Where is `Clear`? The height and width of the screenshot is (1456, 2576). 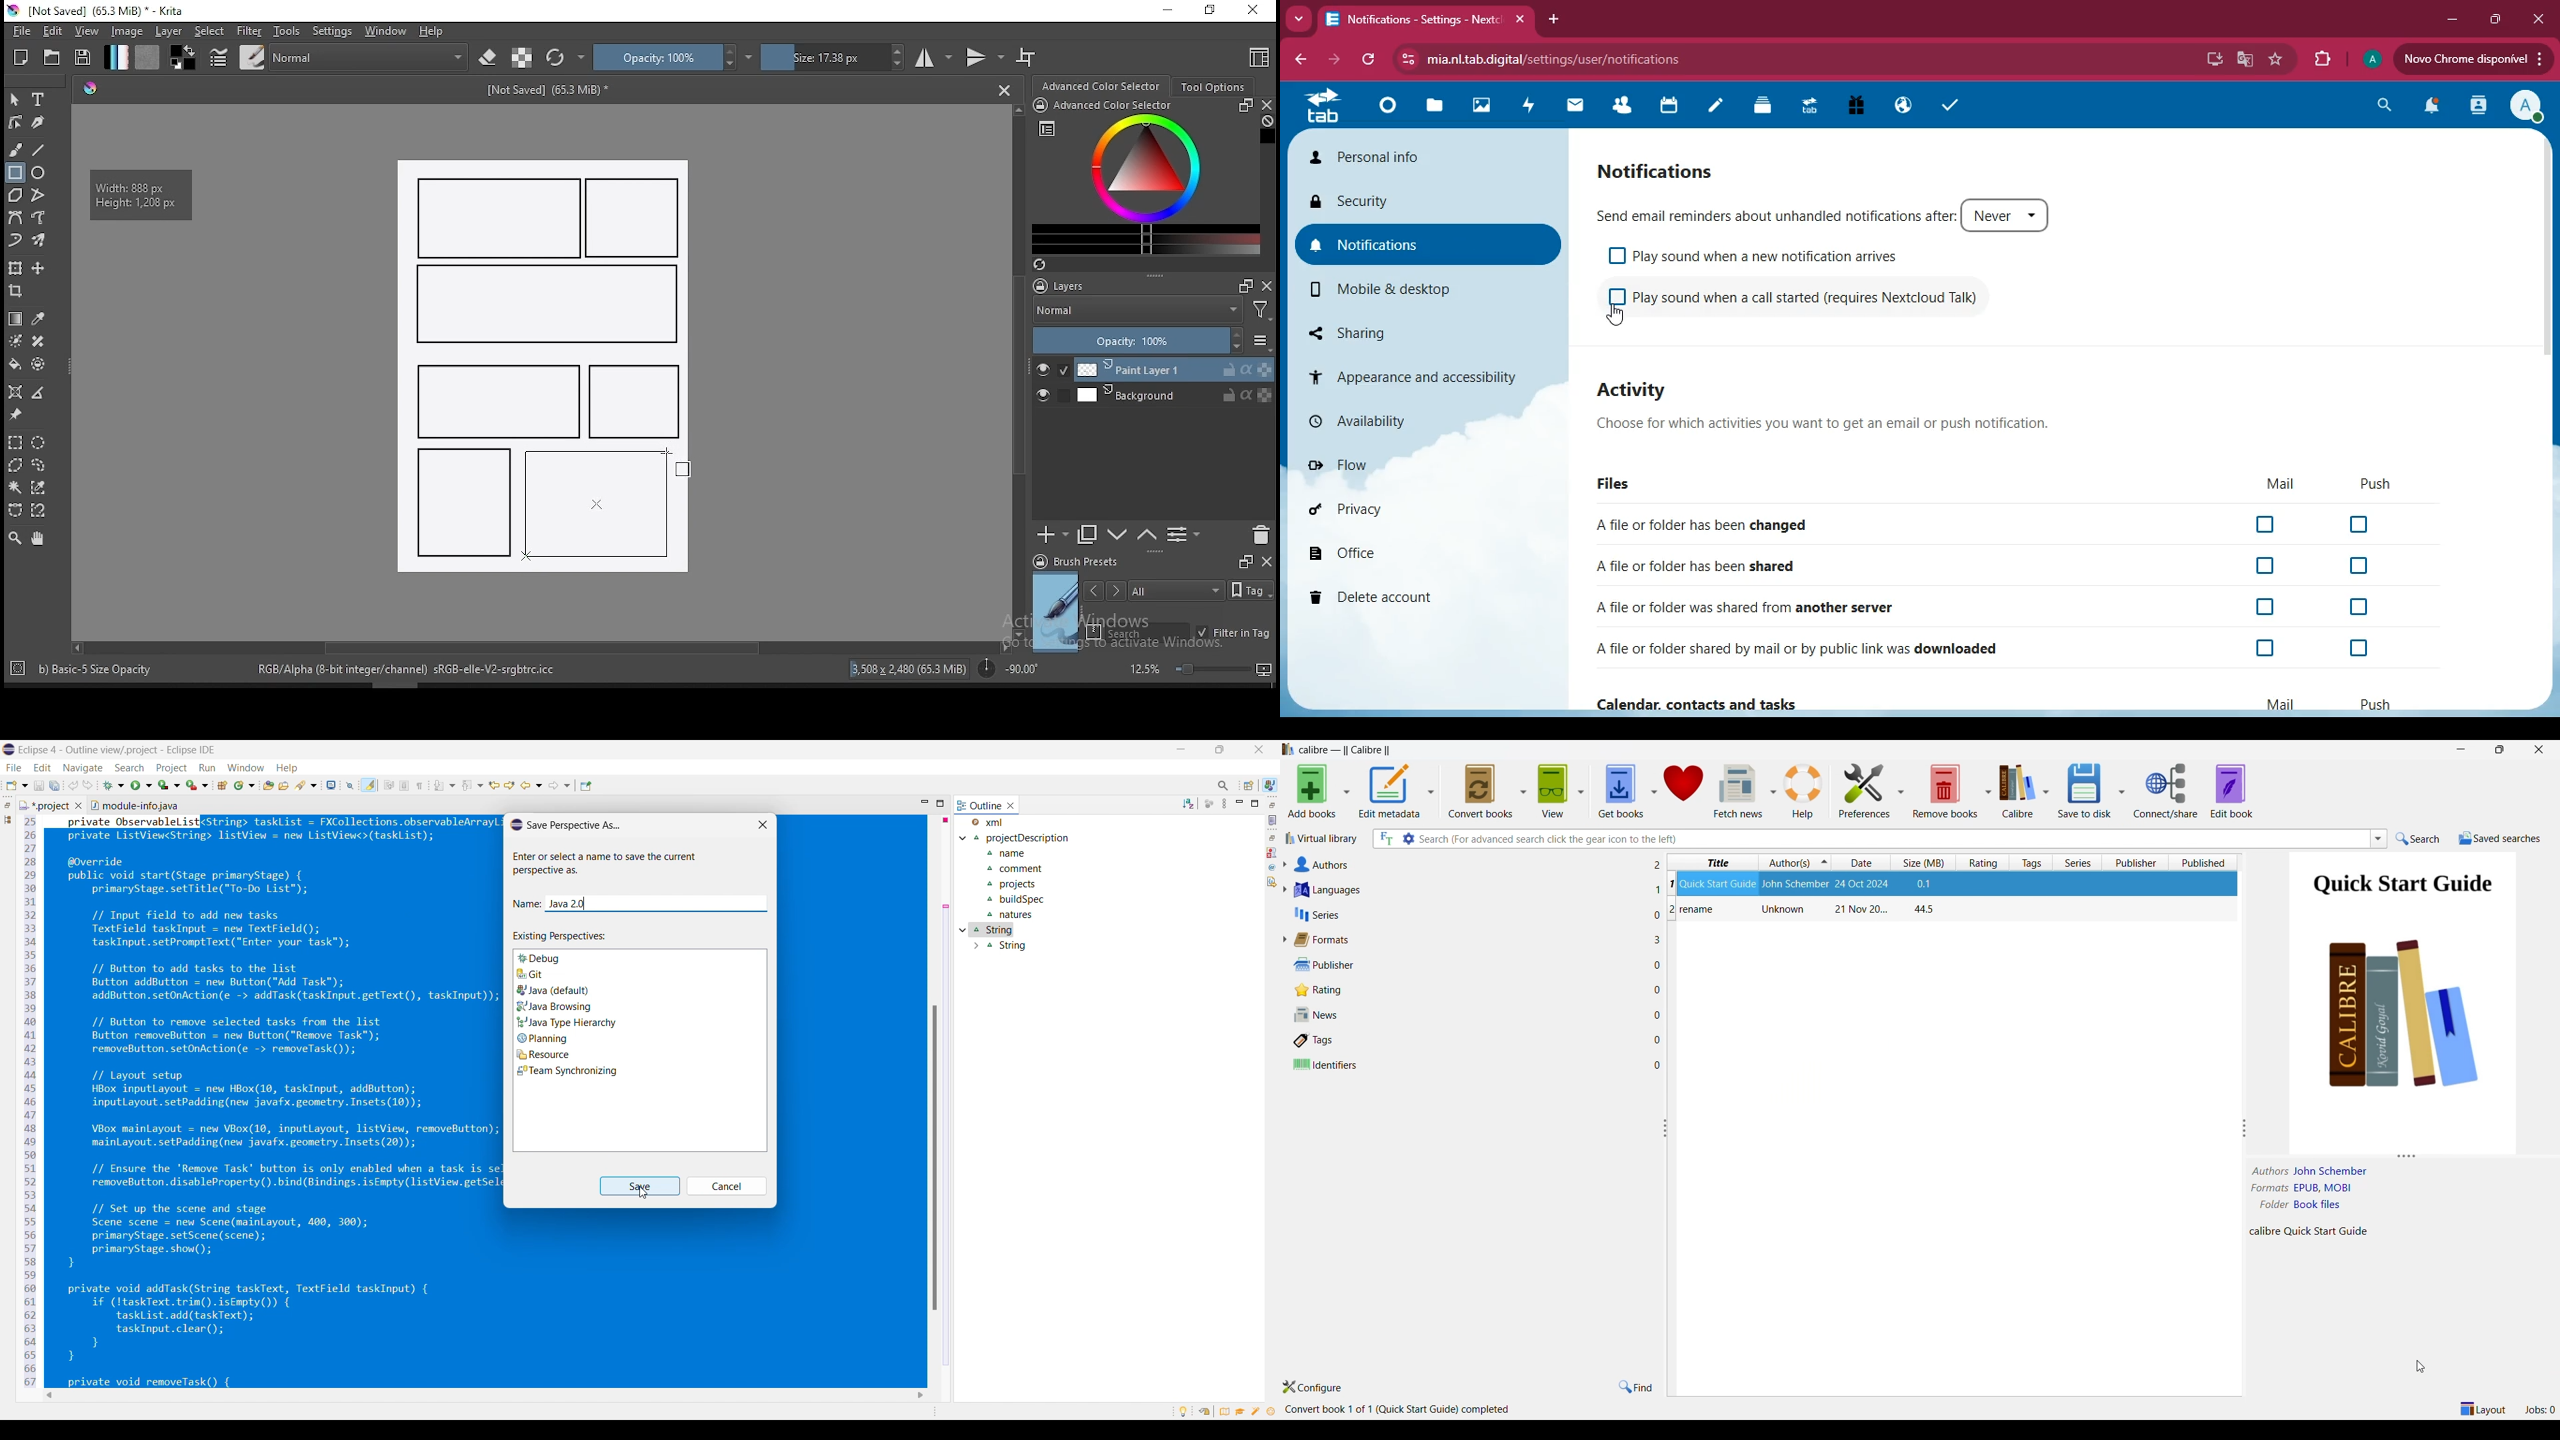 Clear is located at coordinates (1267, 123).